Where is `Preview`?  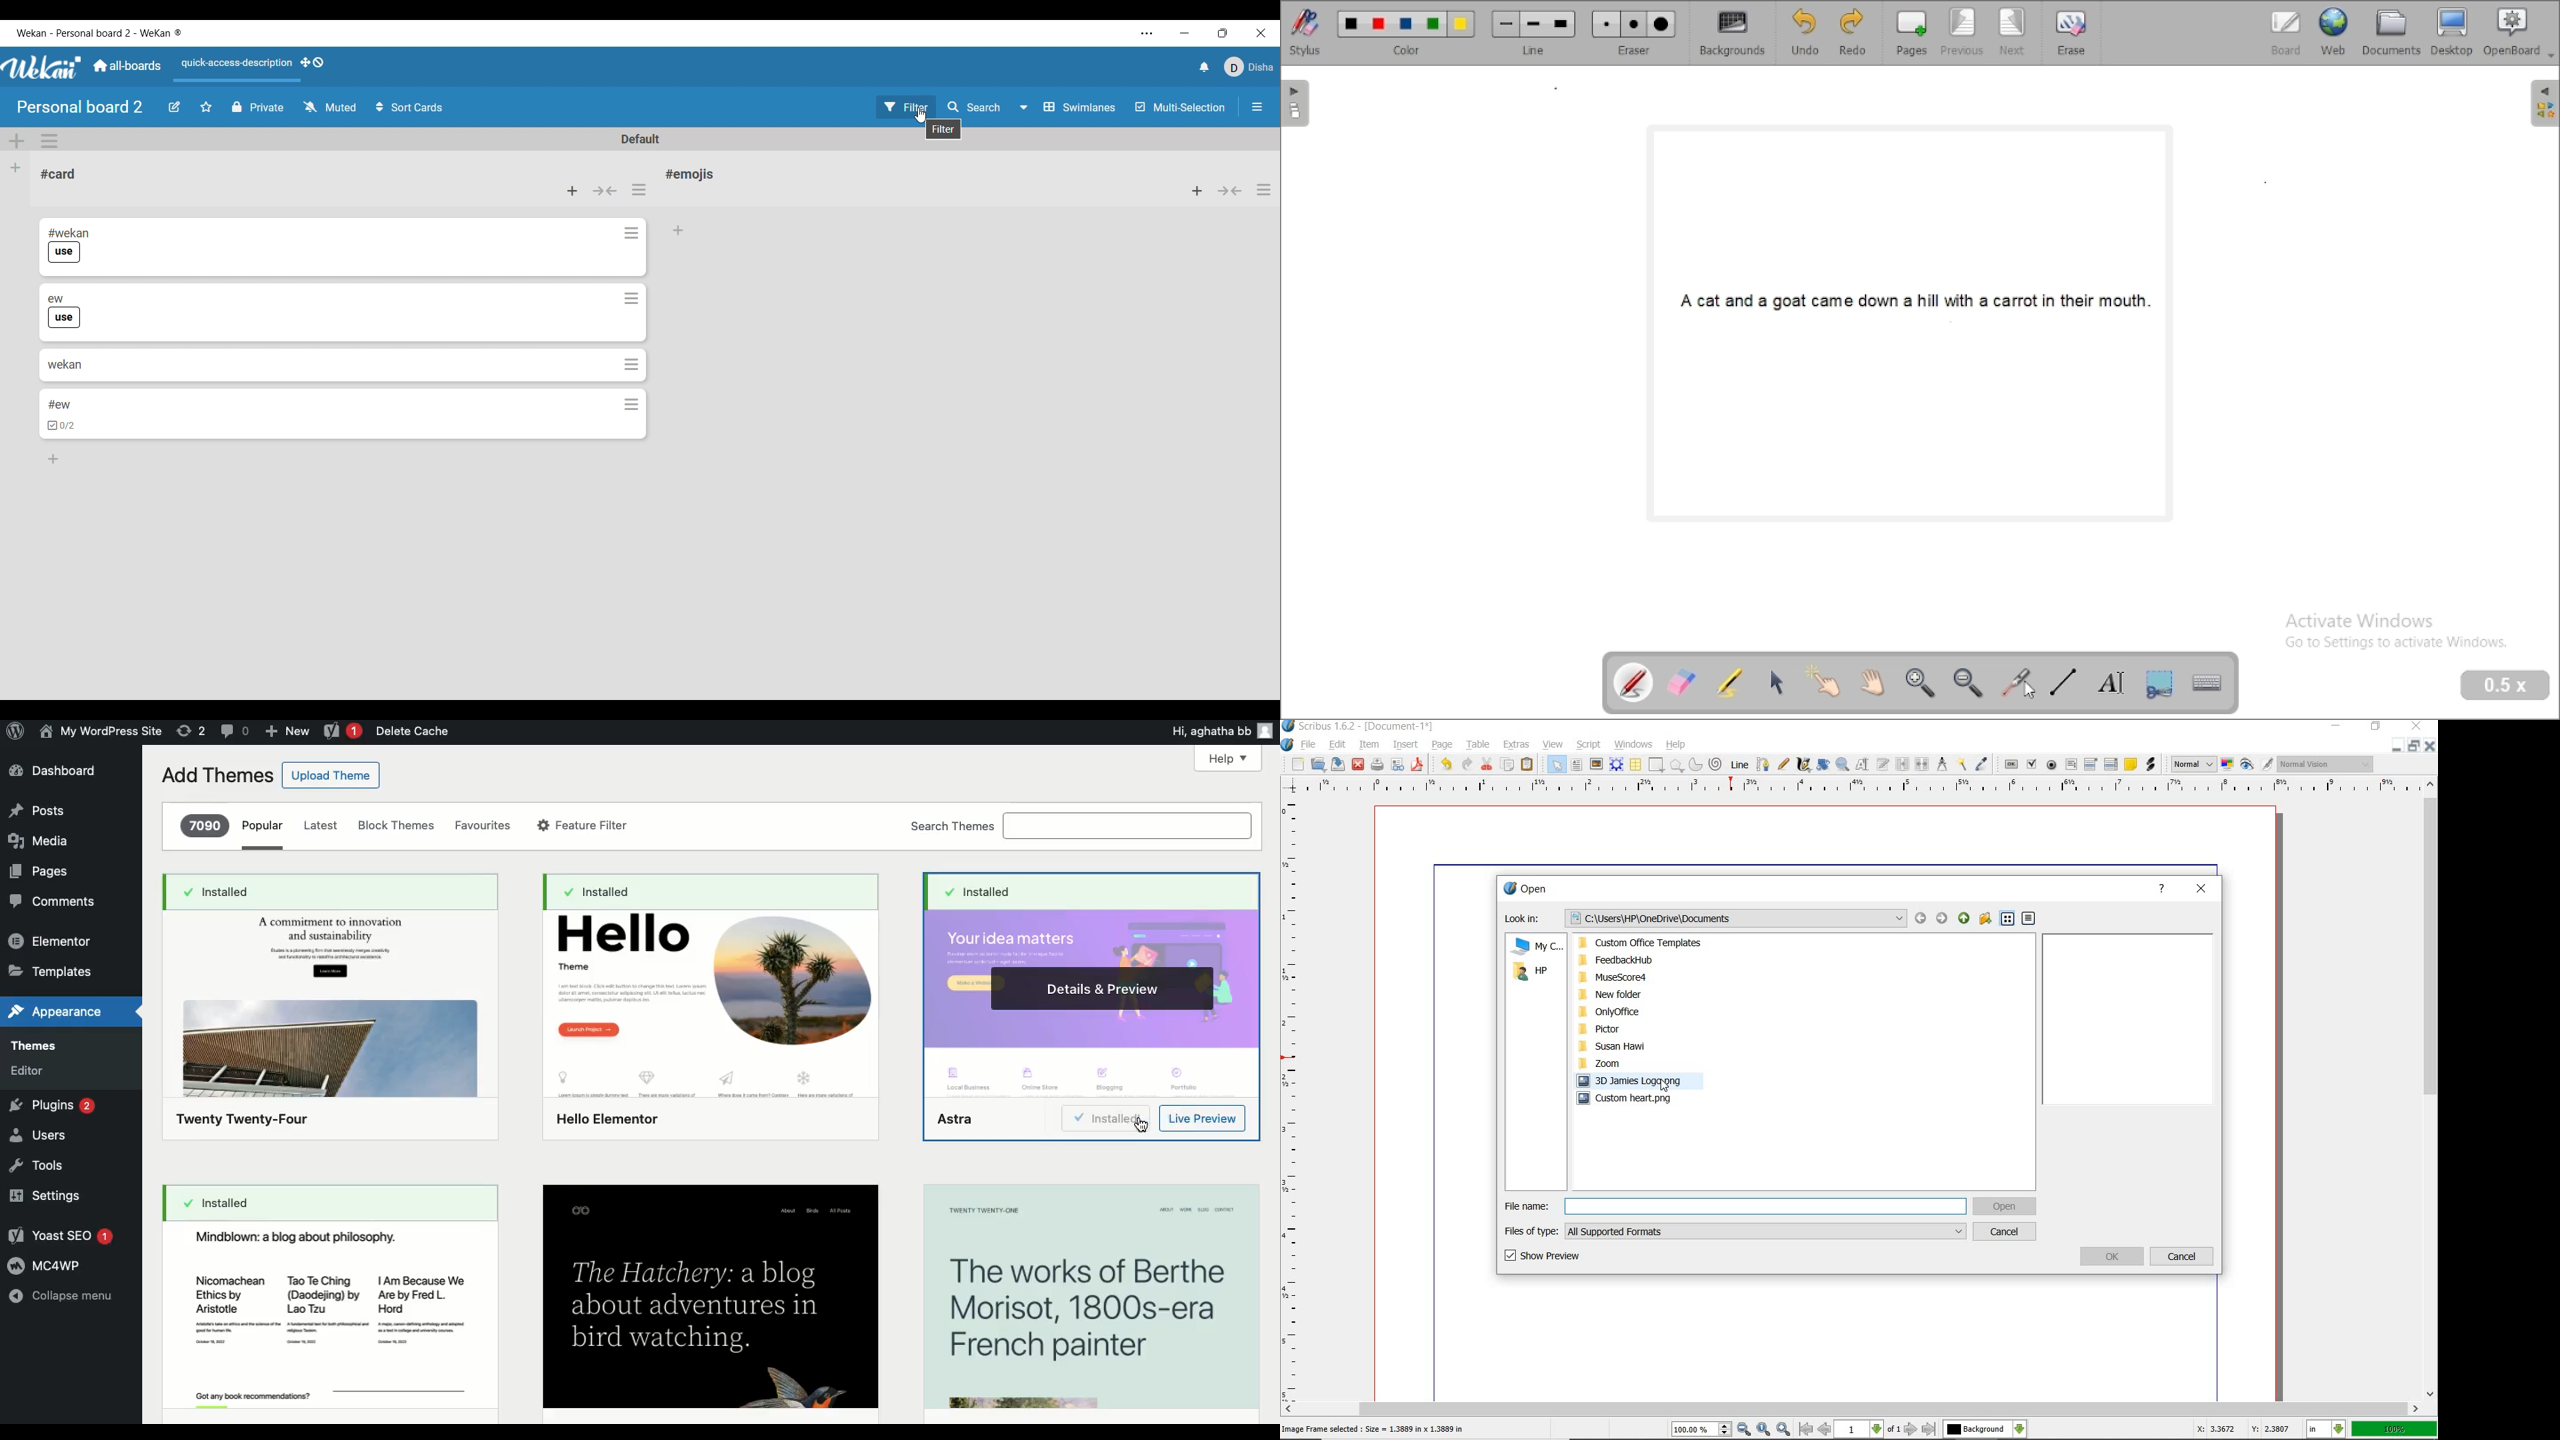
Preview is located at coordinates (1199, 1117).